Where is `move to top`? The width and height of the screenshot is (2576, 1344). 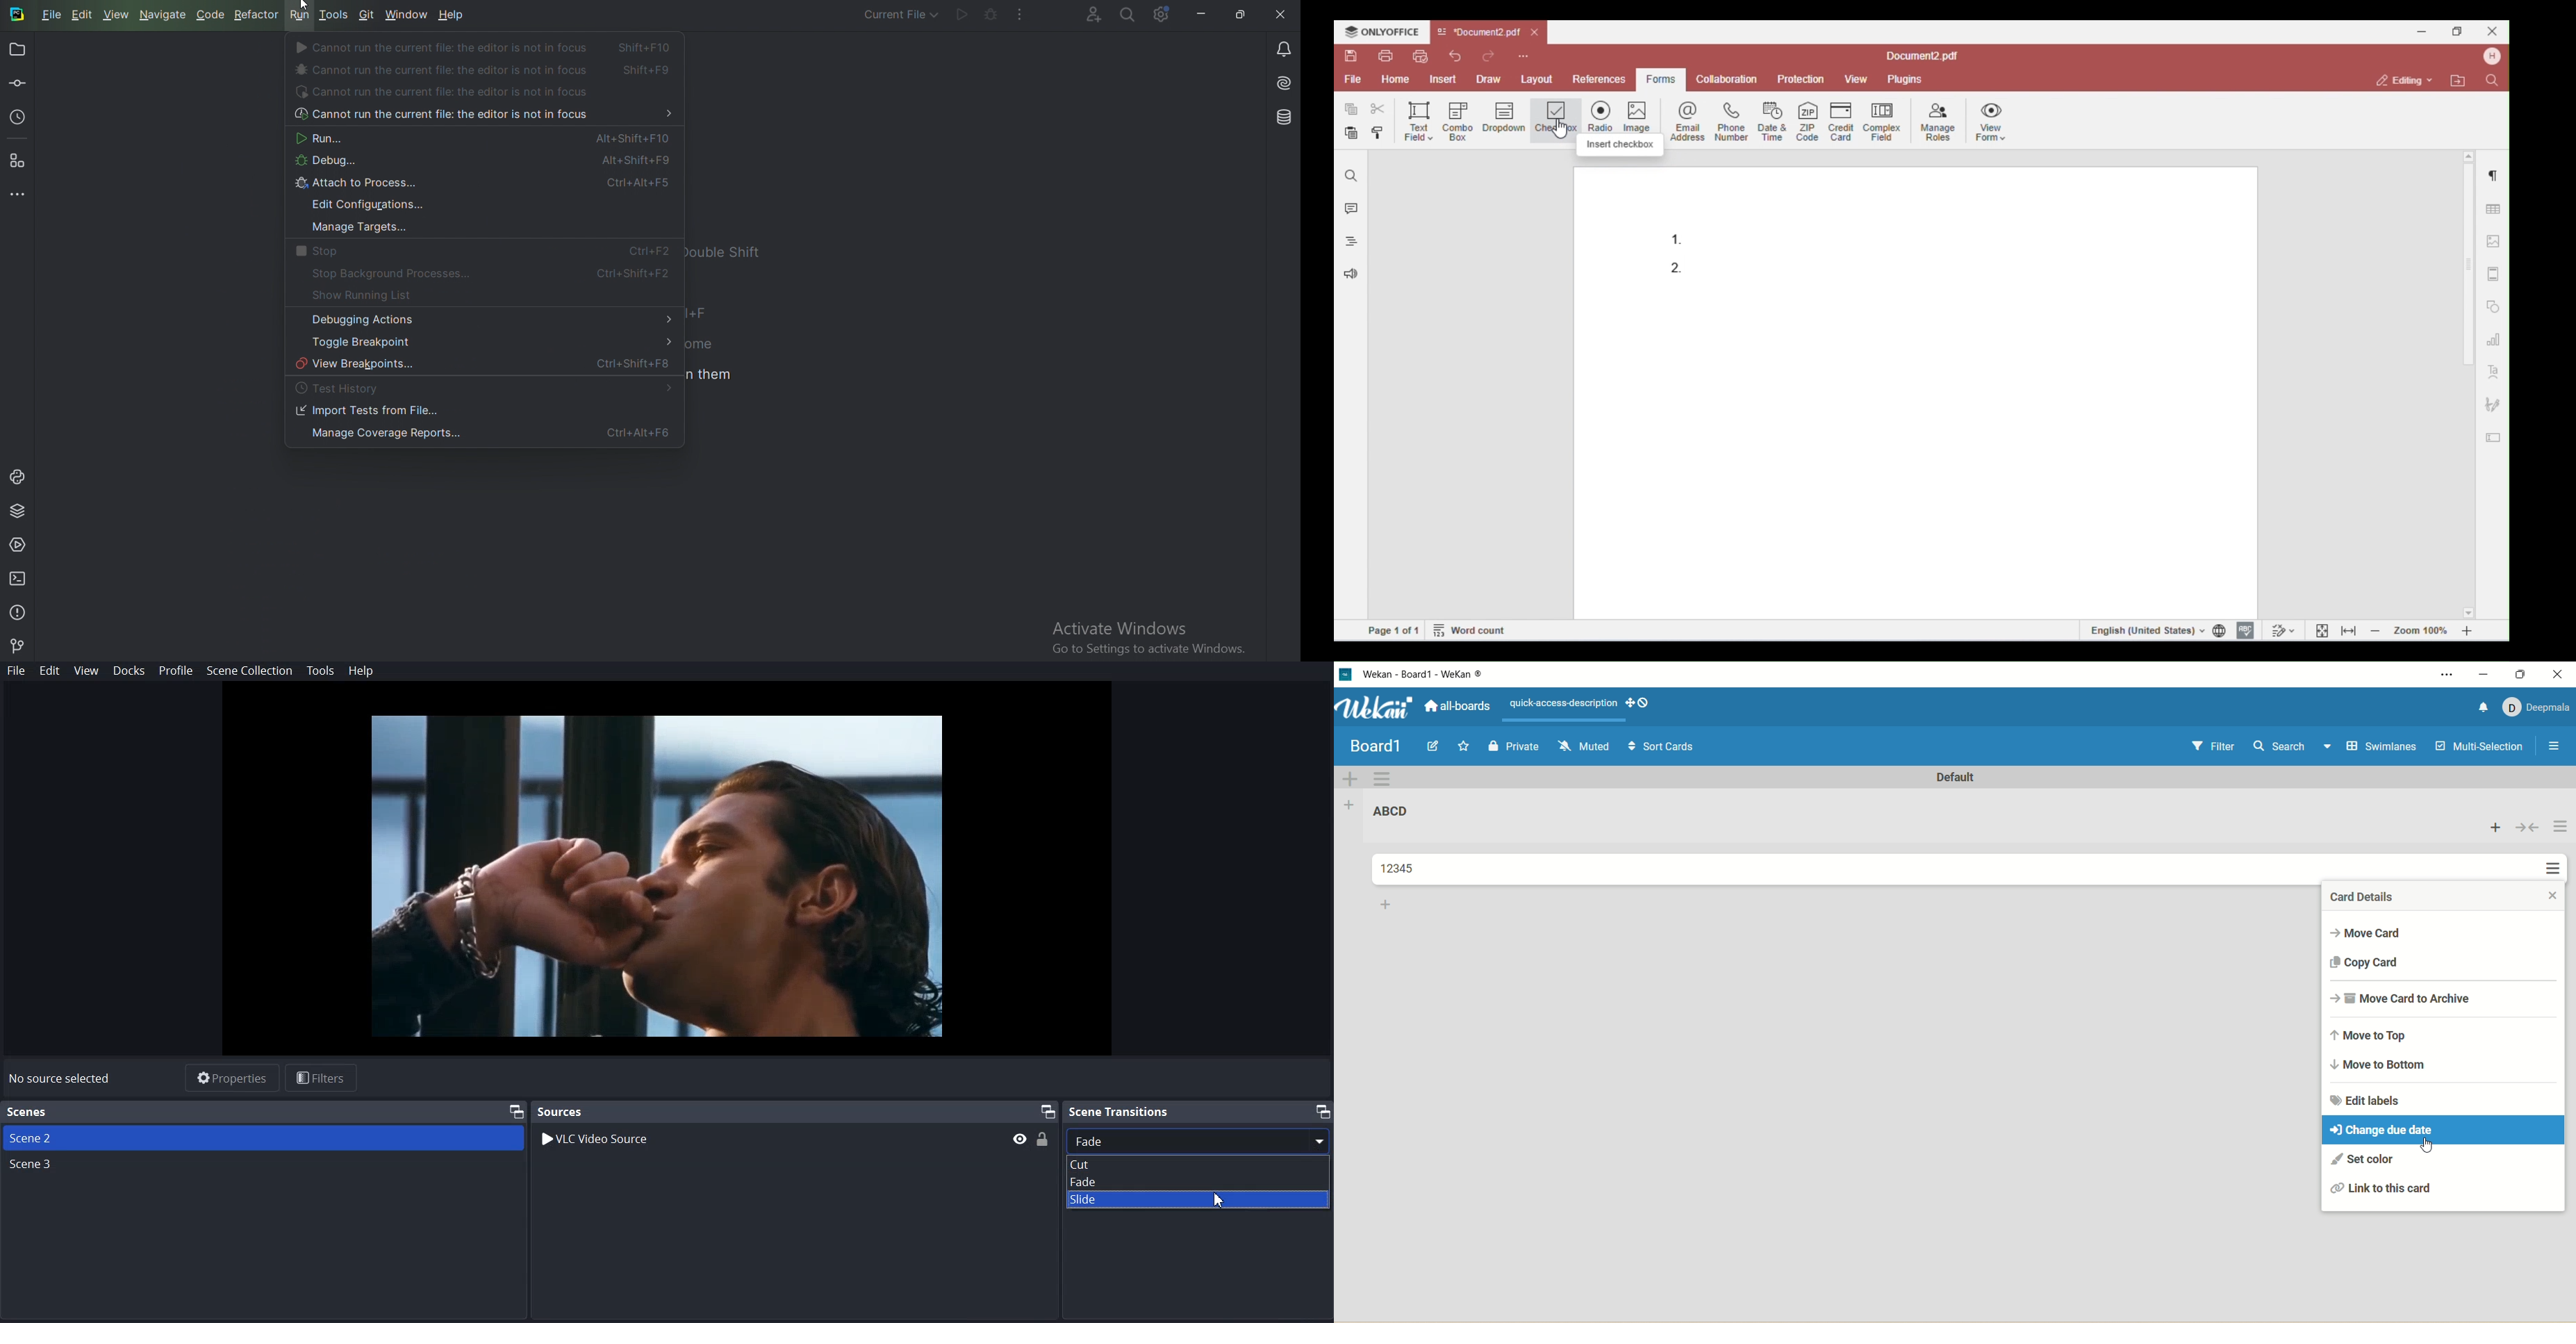 move to top is located at coordinates (2372, 1034).